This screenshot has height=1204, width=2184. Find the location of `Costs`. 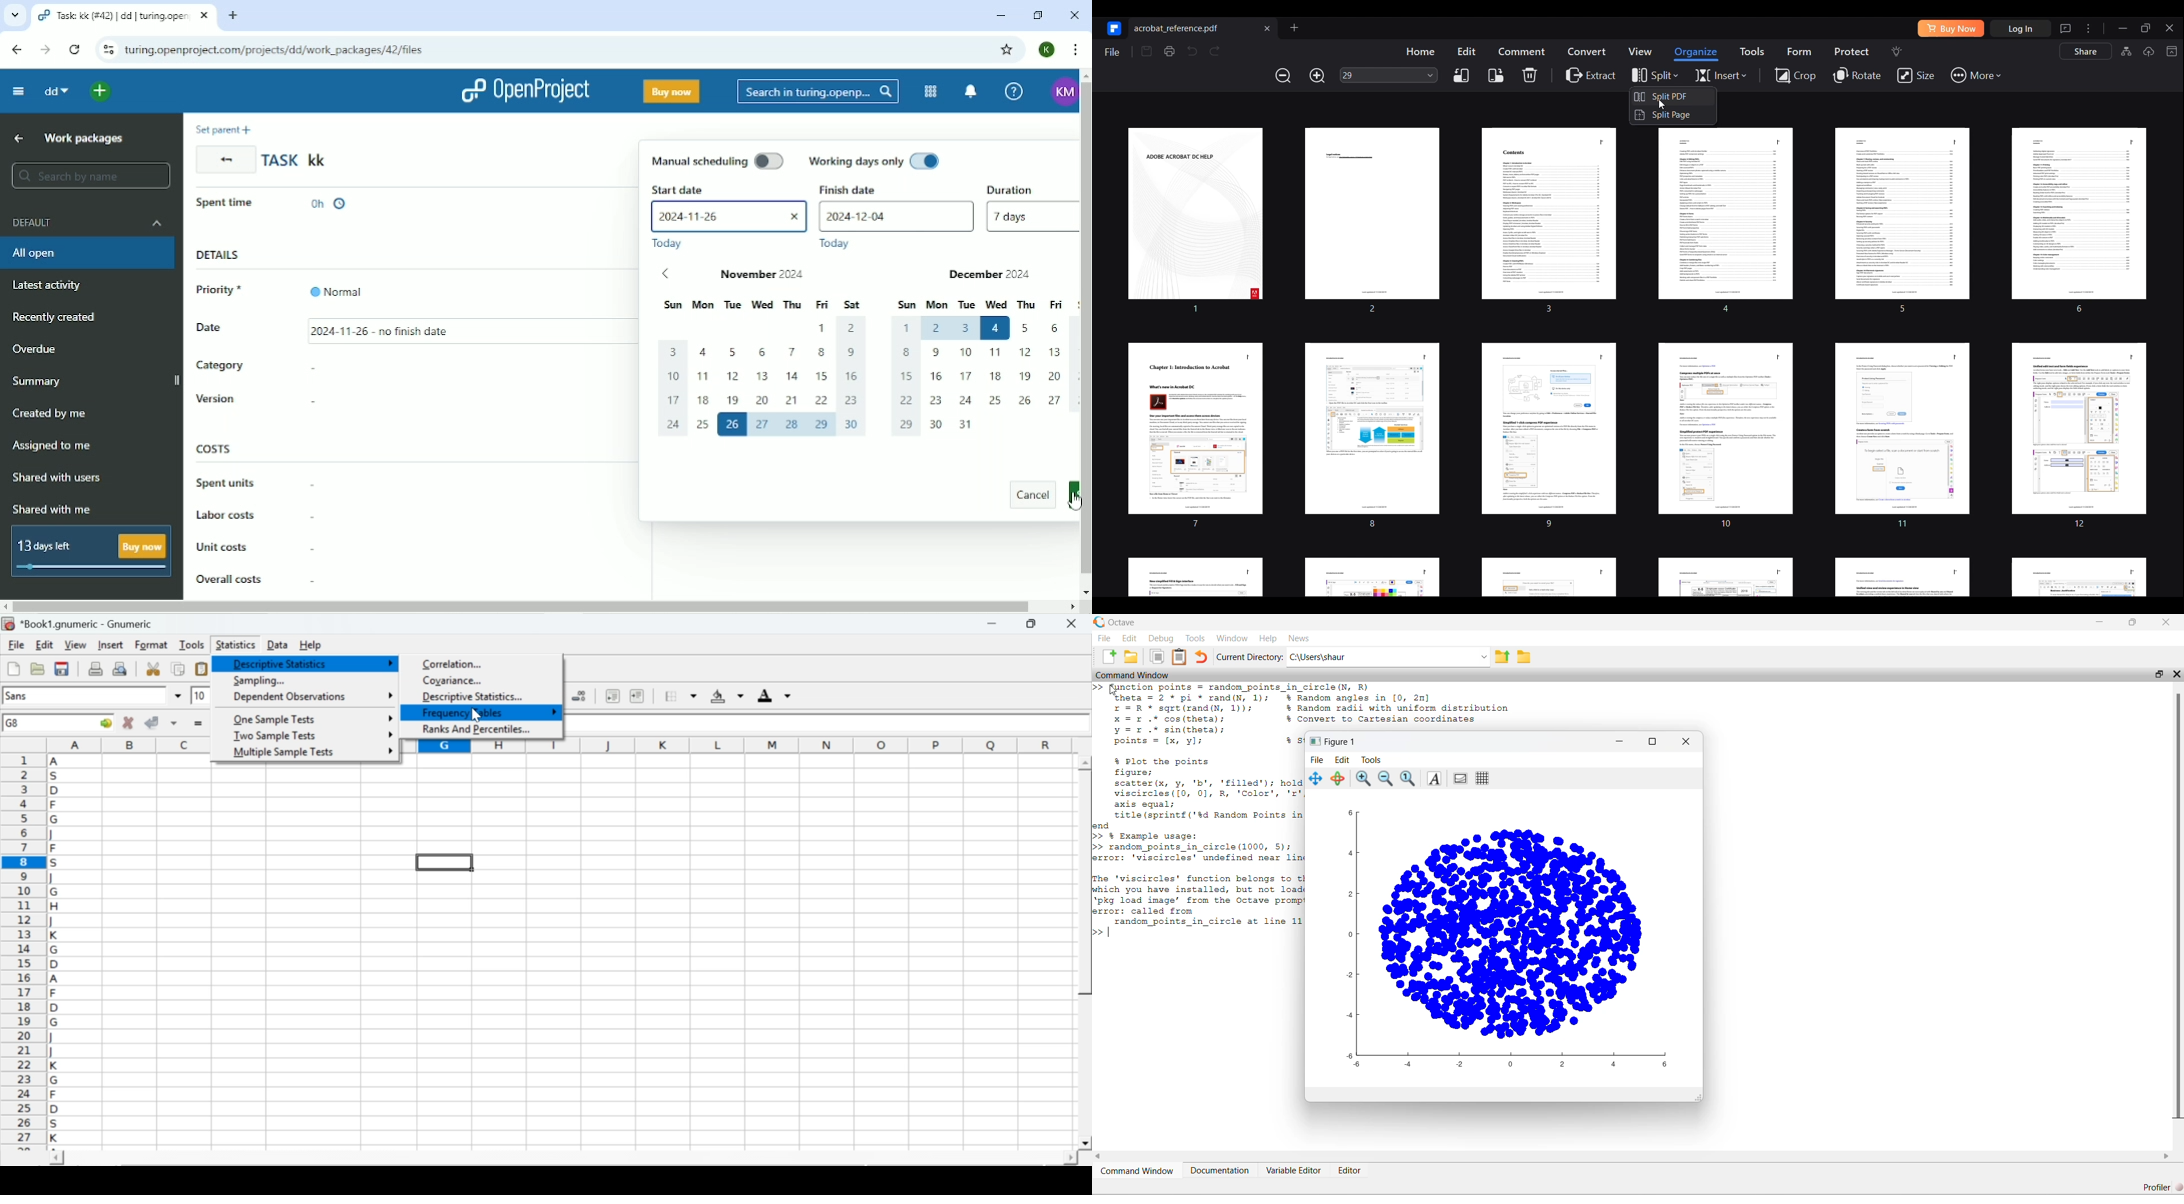

Costs is located at coordinates (215, 448).